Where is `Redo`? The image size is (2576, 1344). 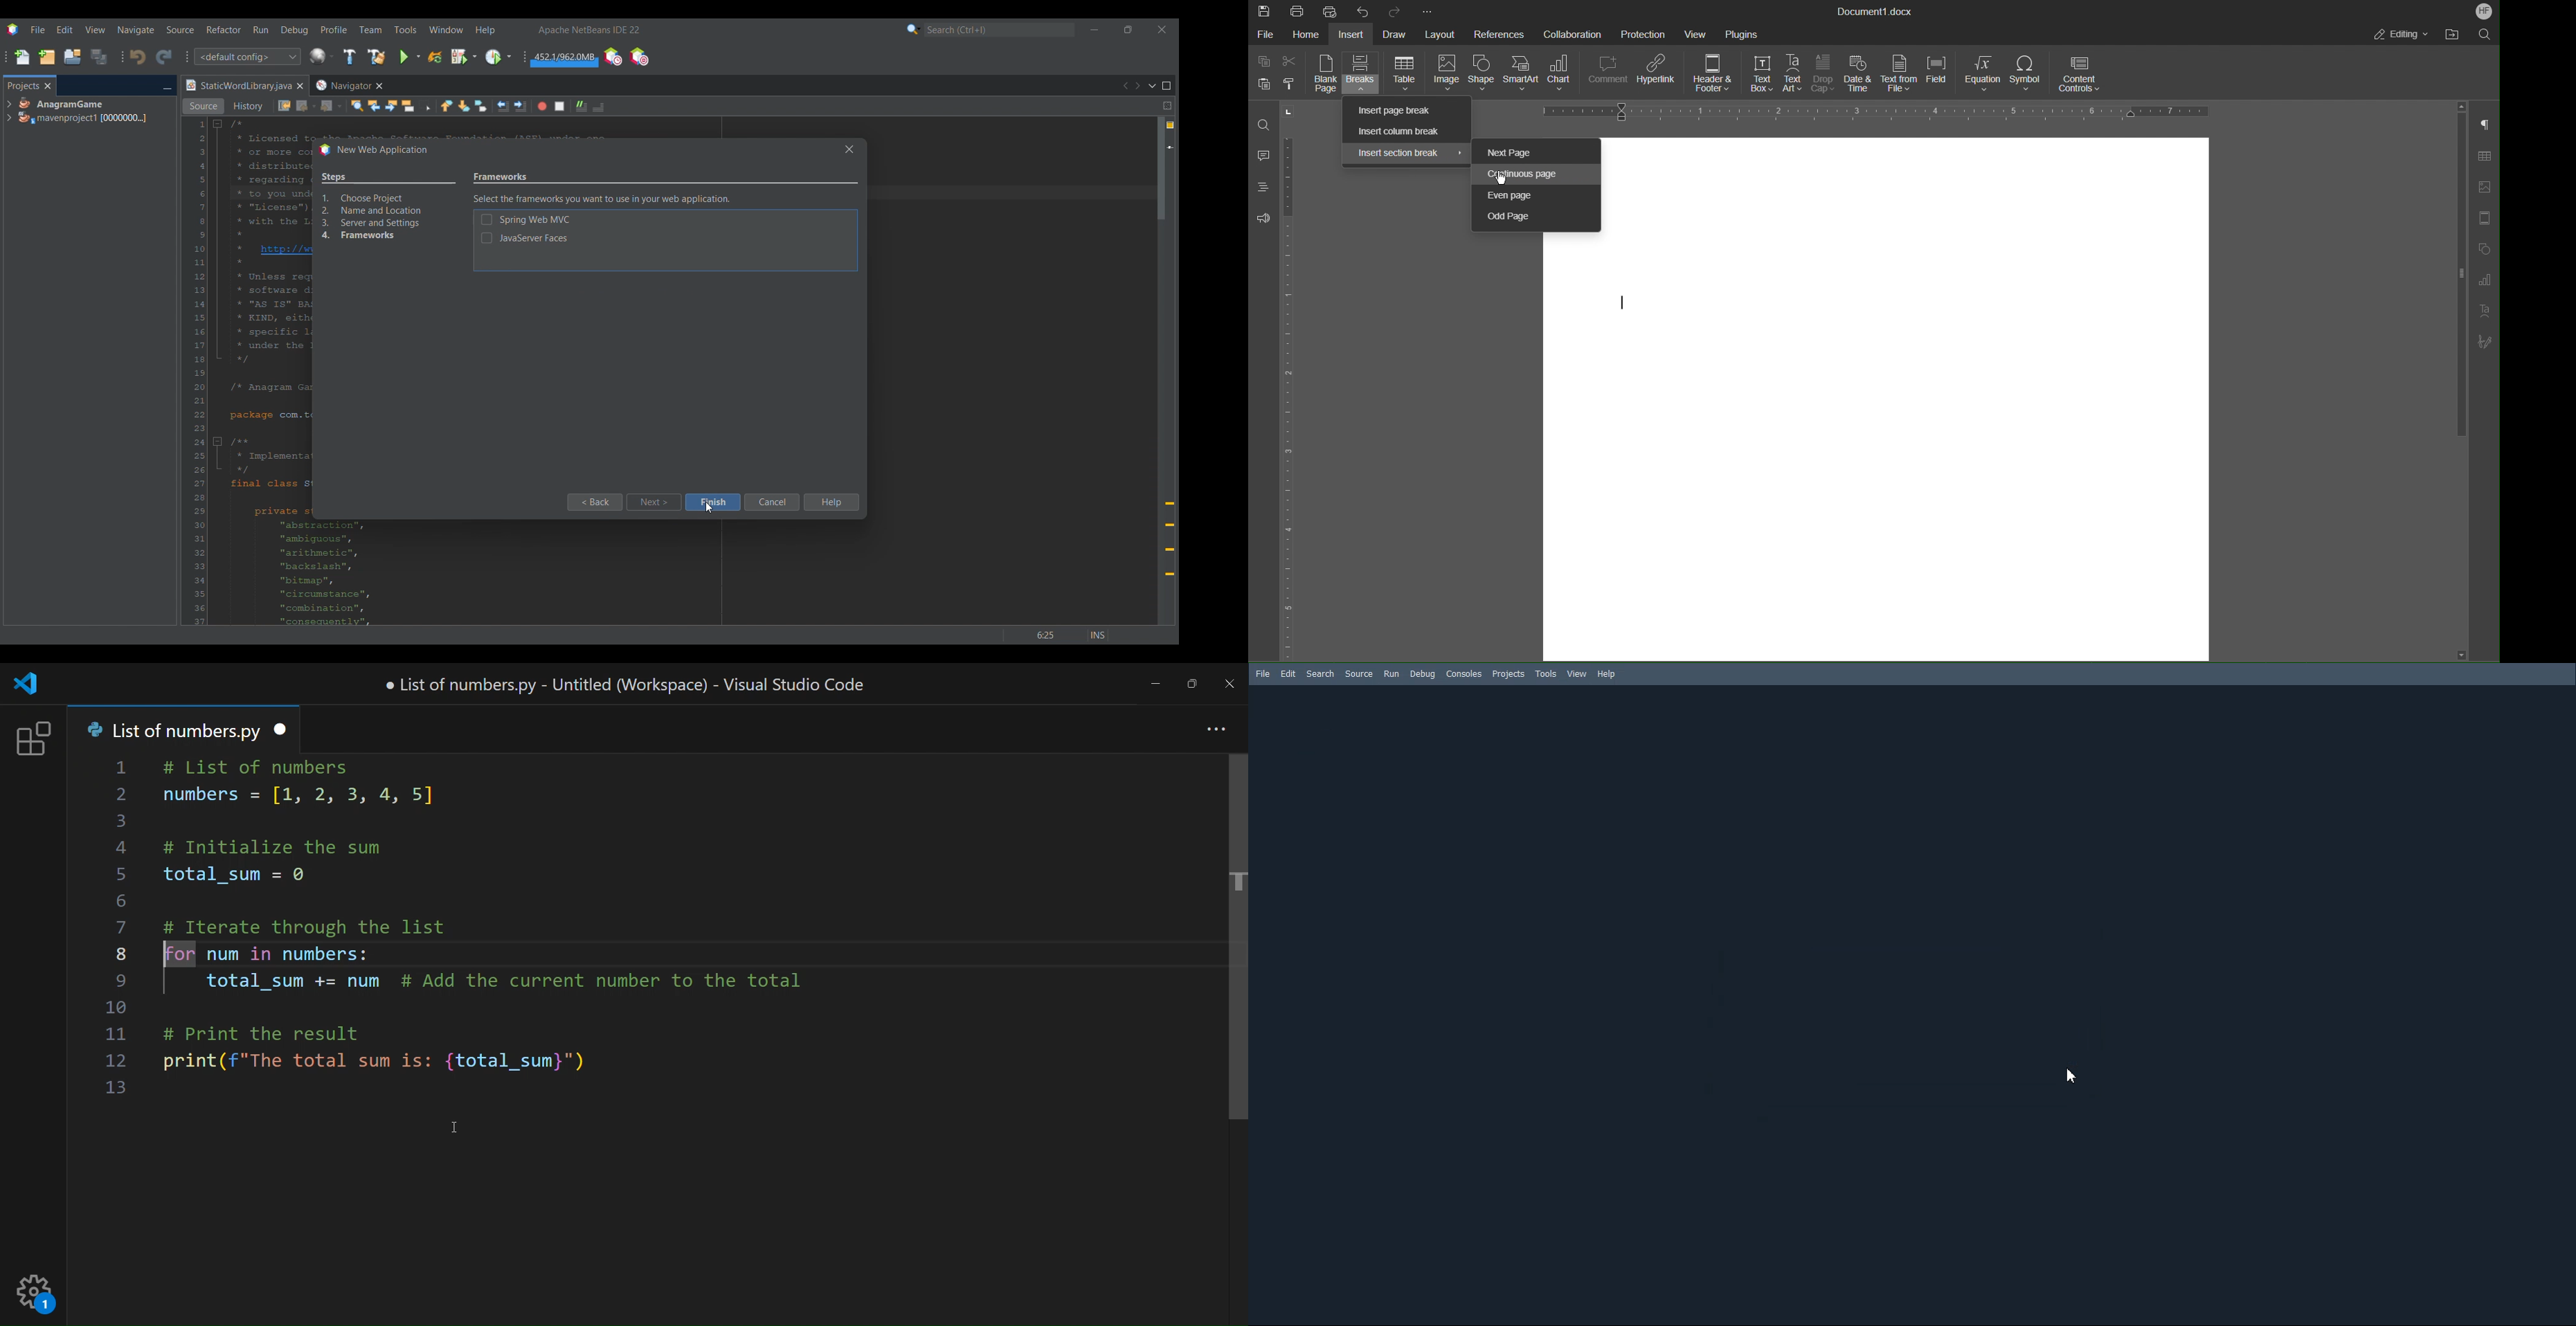
Redo is located at coordinates (164, 56).